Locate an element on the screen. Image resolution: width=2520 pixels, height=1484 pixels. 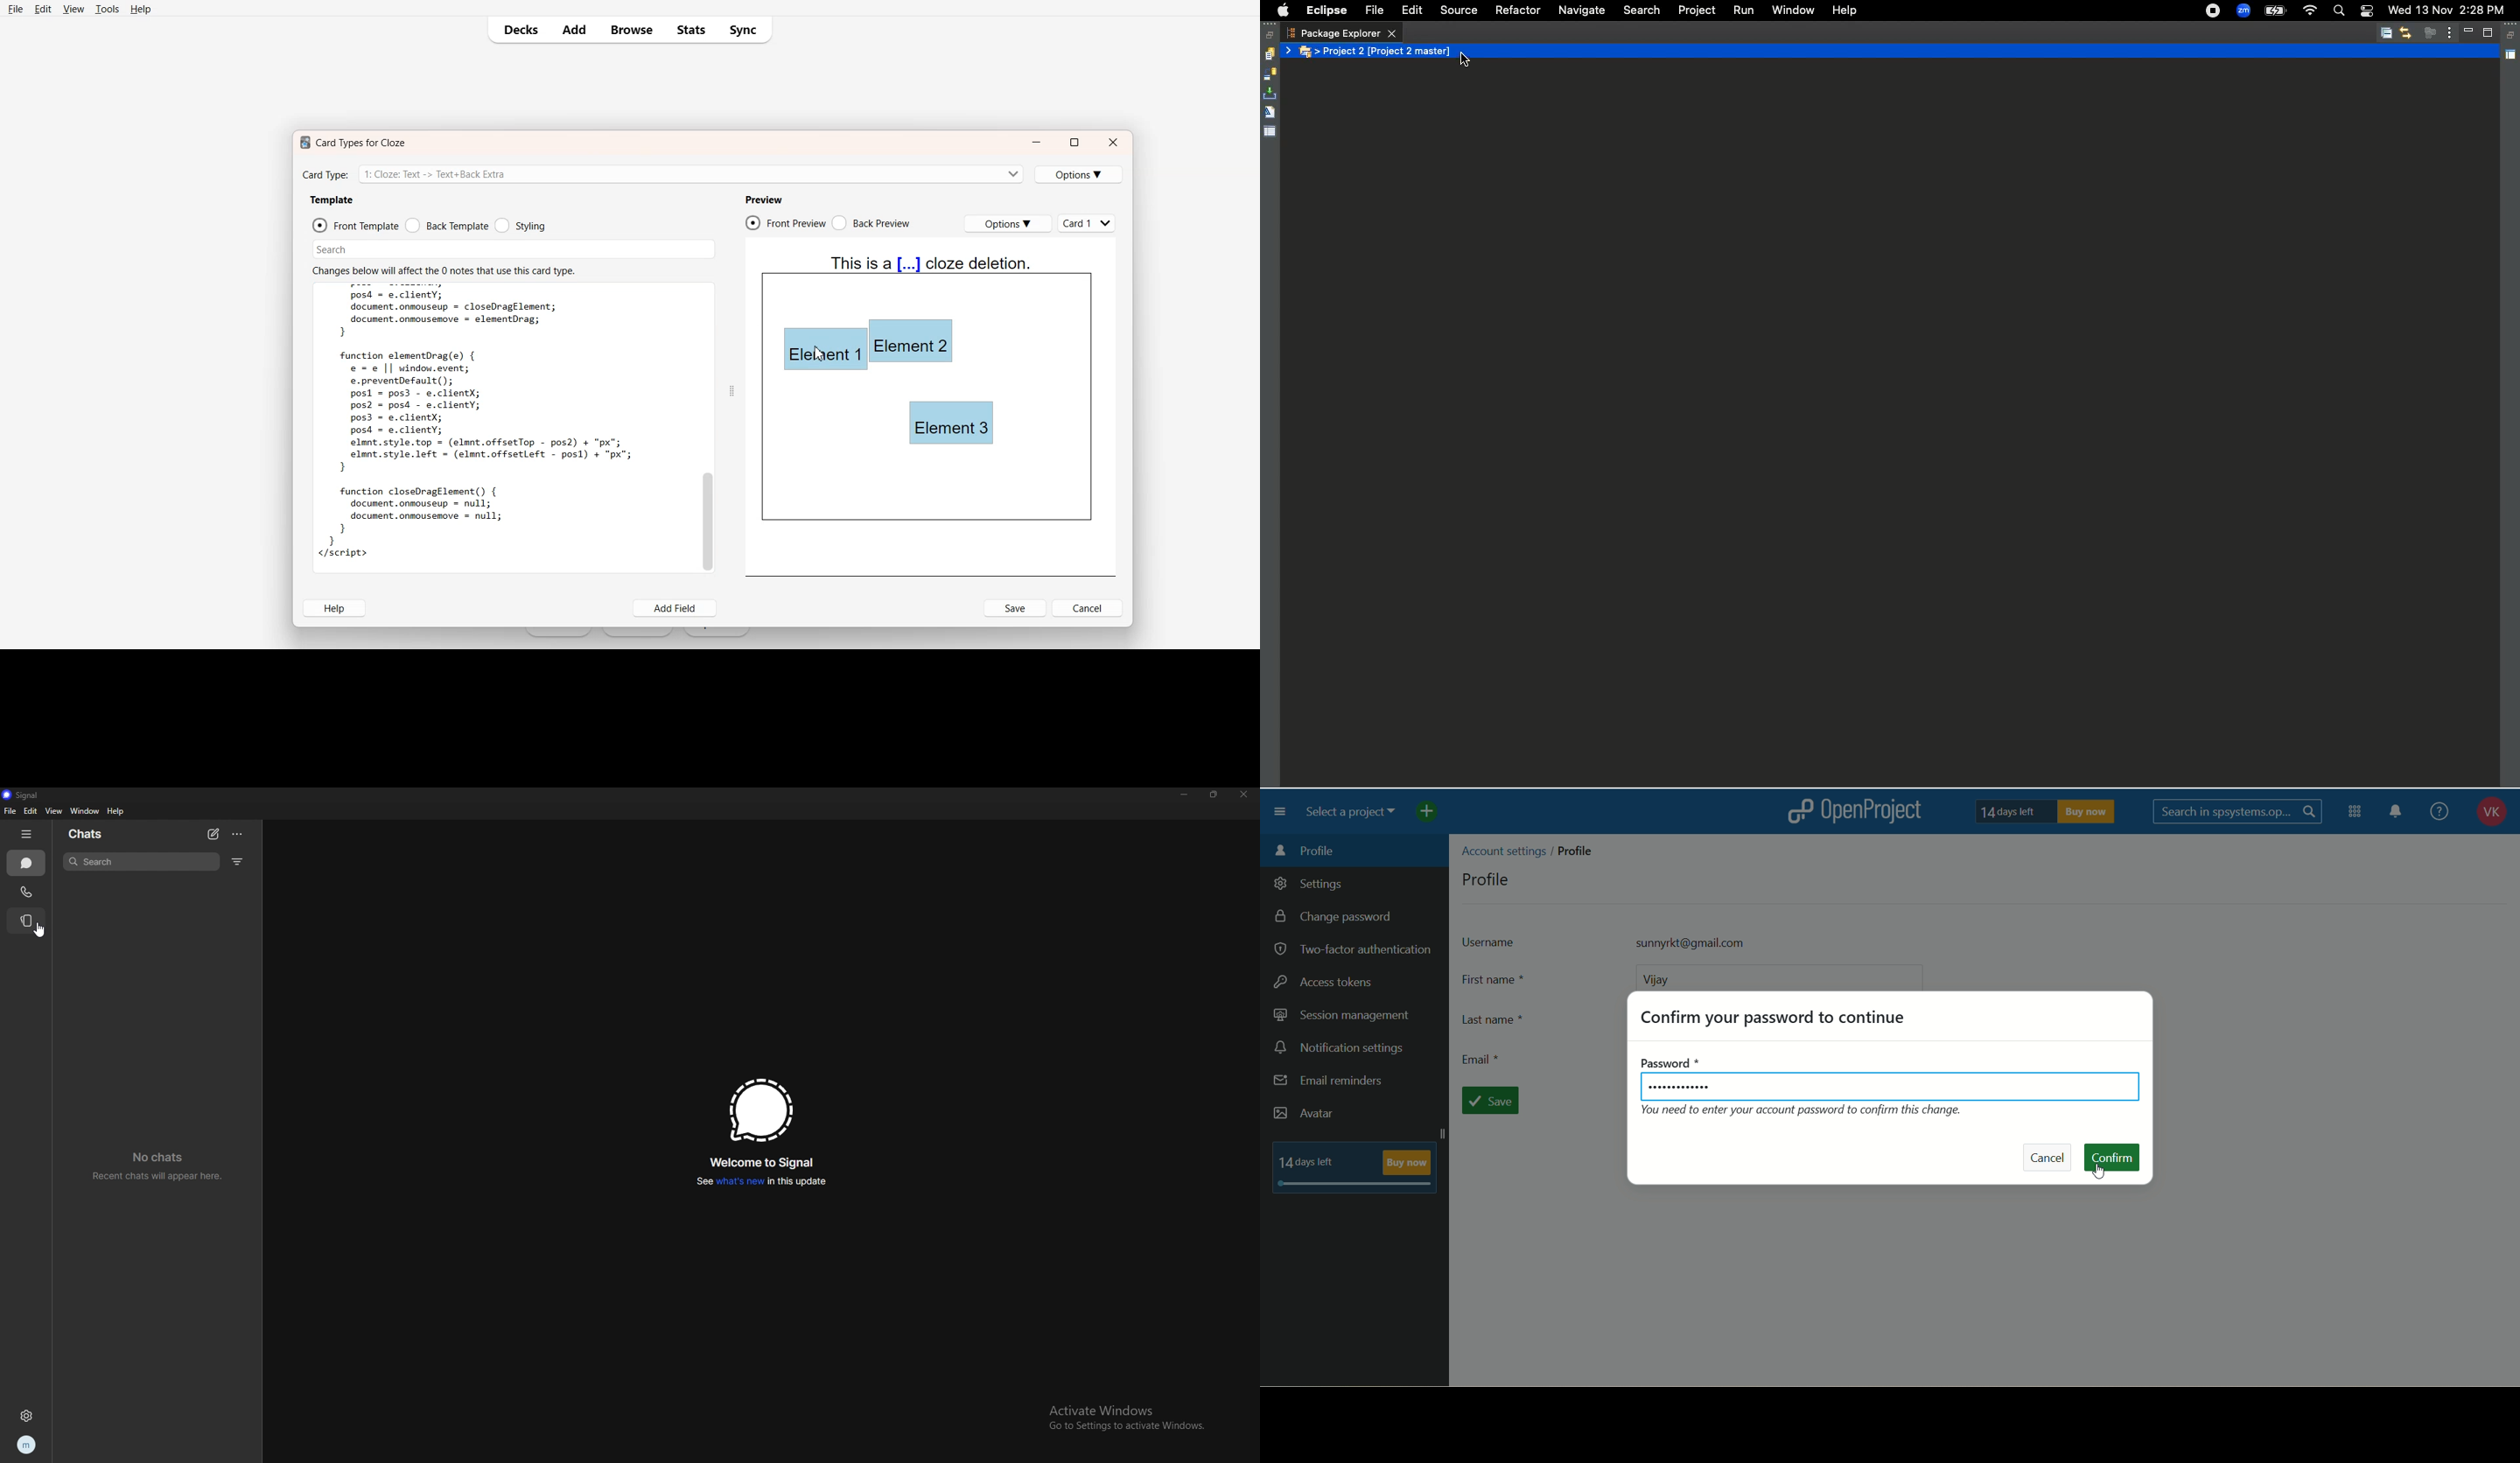
hide tab is located at coordinates (27, 833).